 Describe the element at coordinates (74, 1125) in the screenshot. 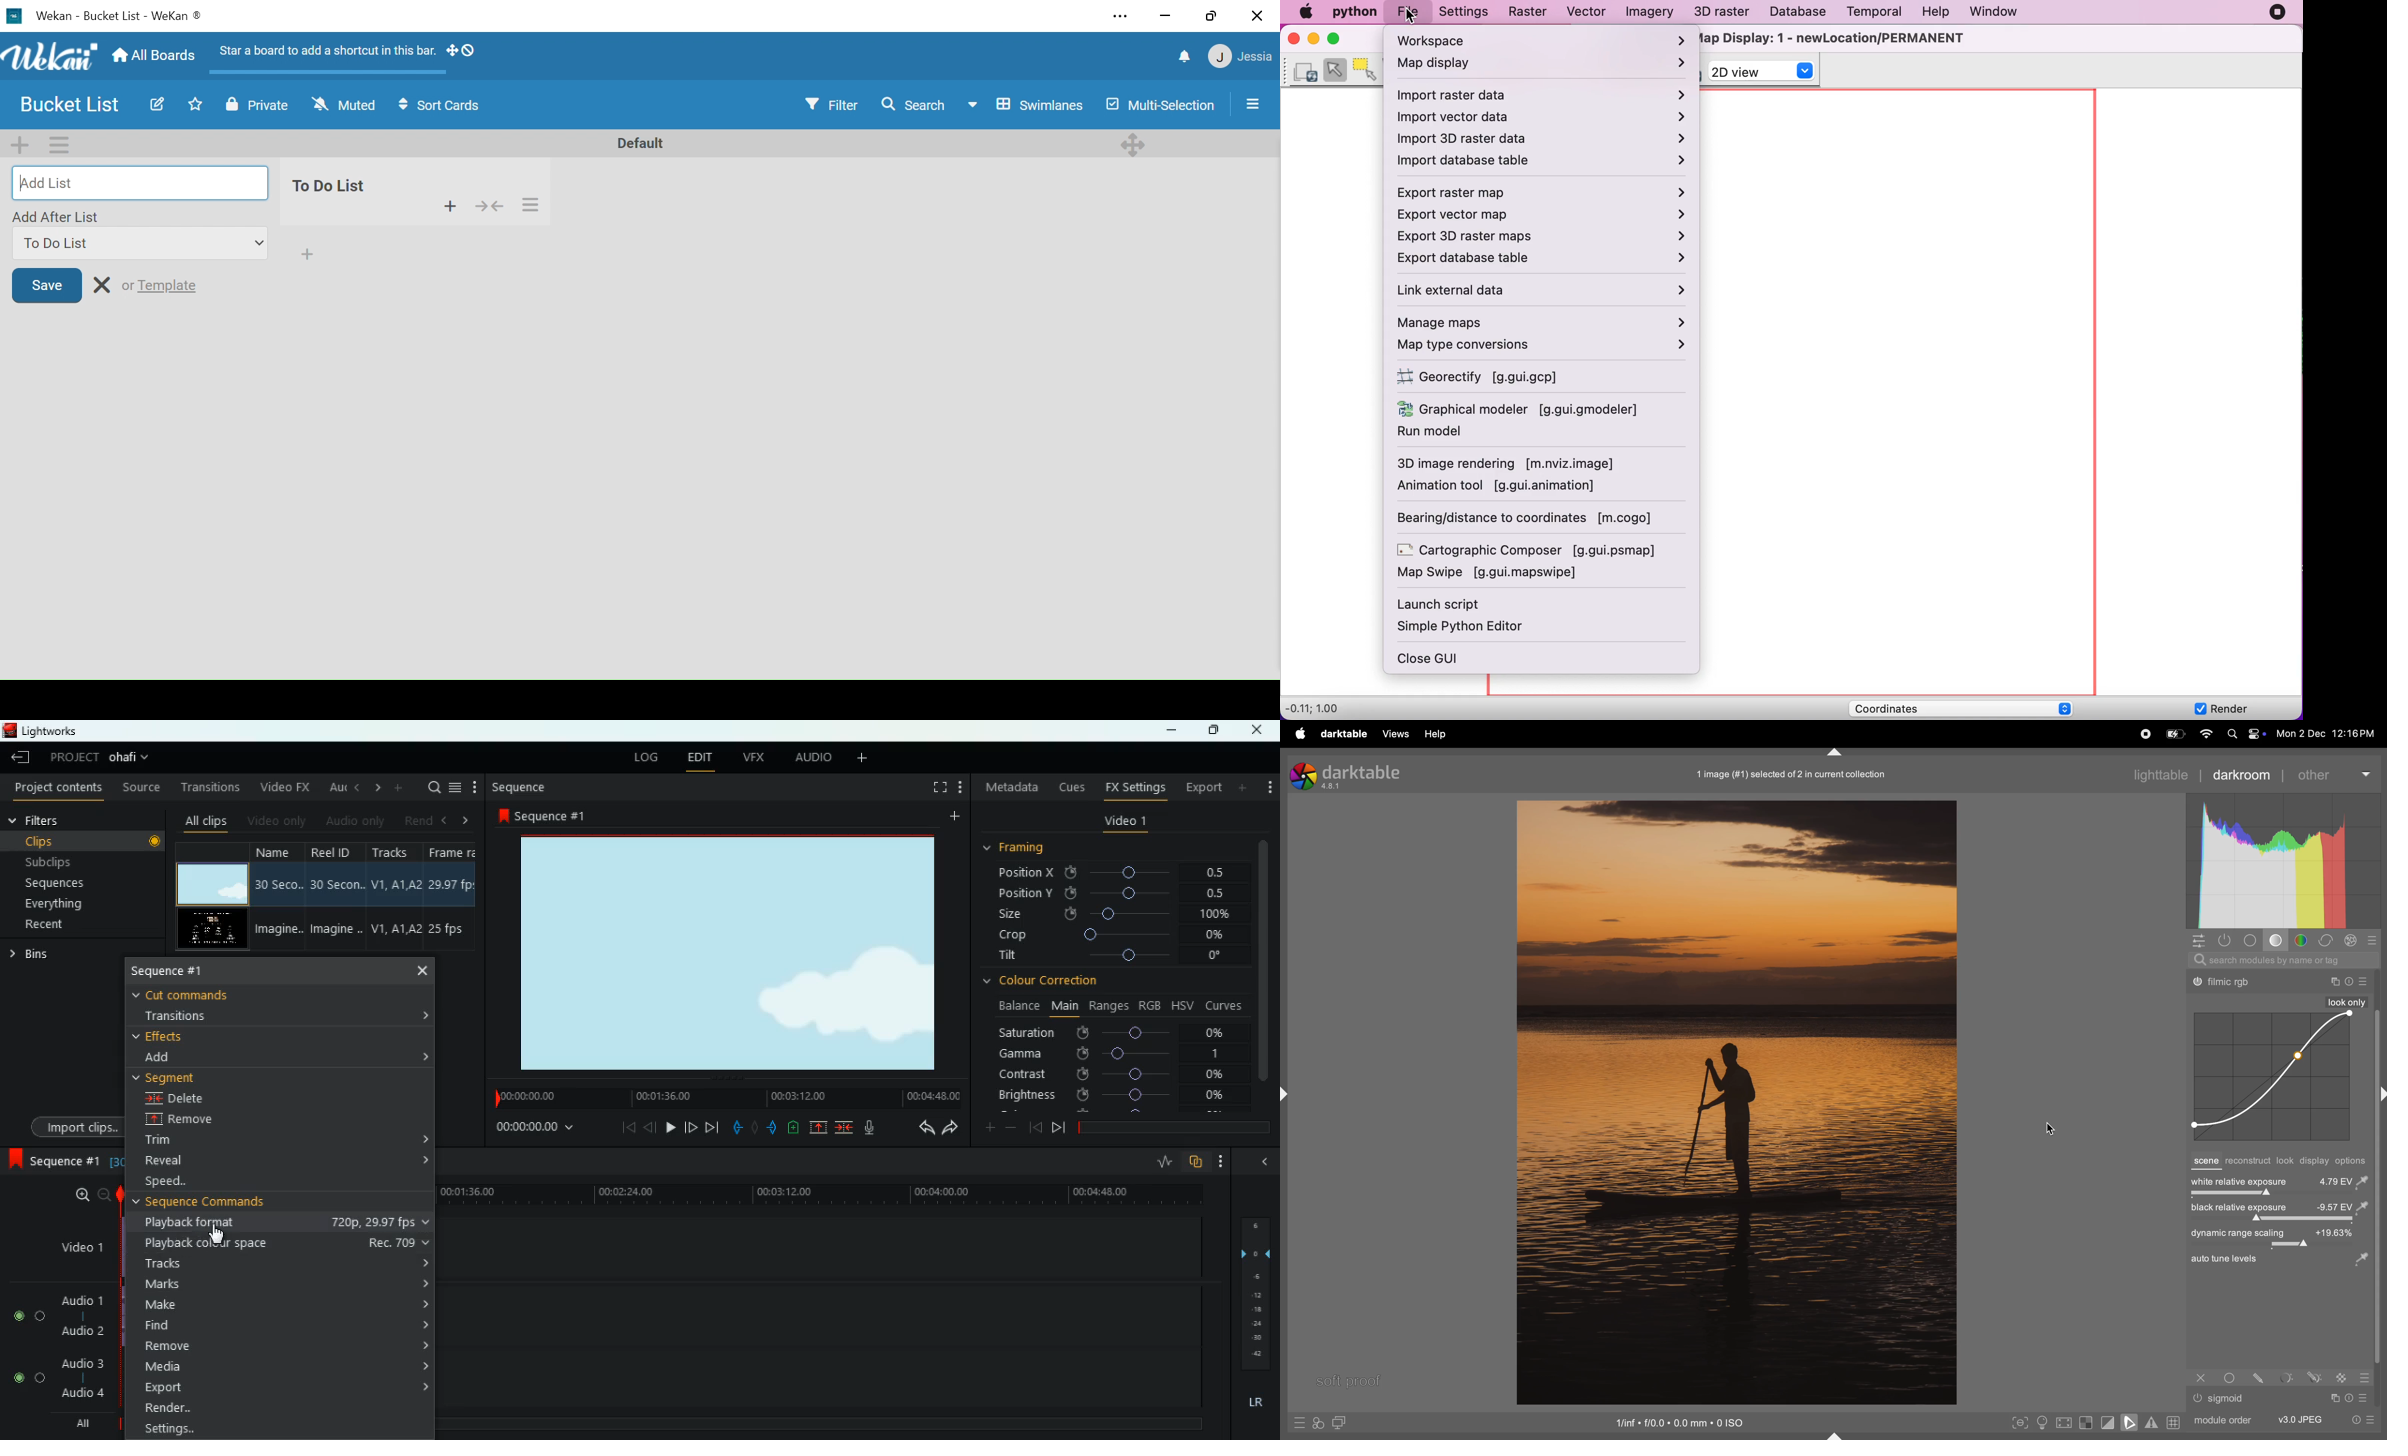

I see `import clips` at that location.